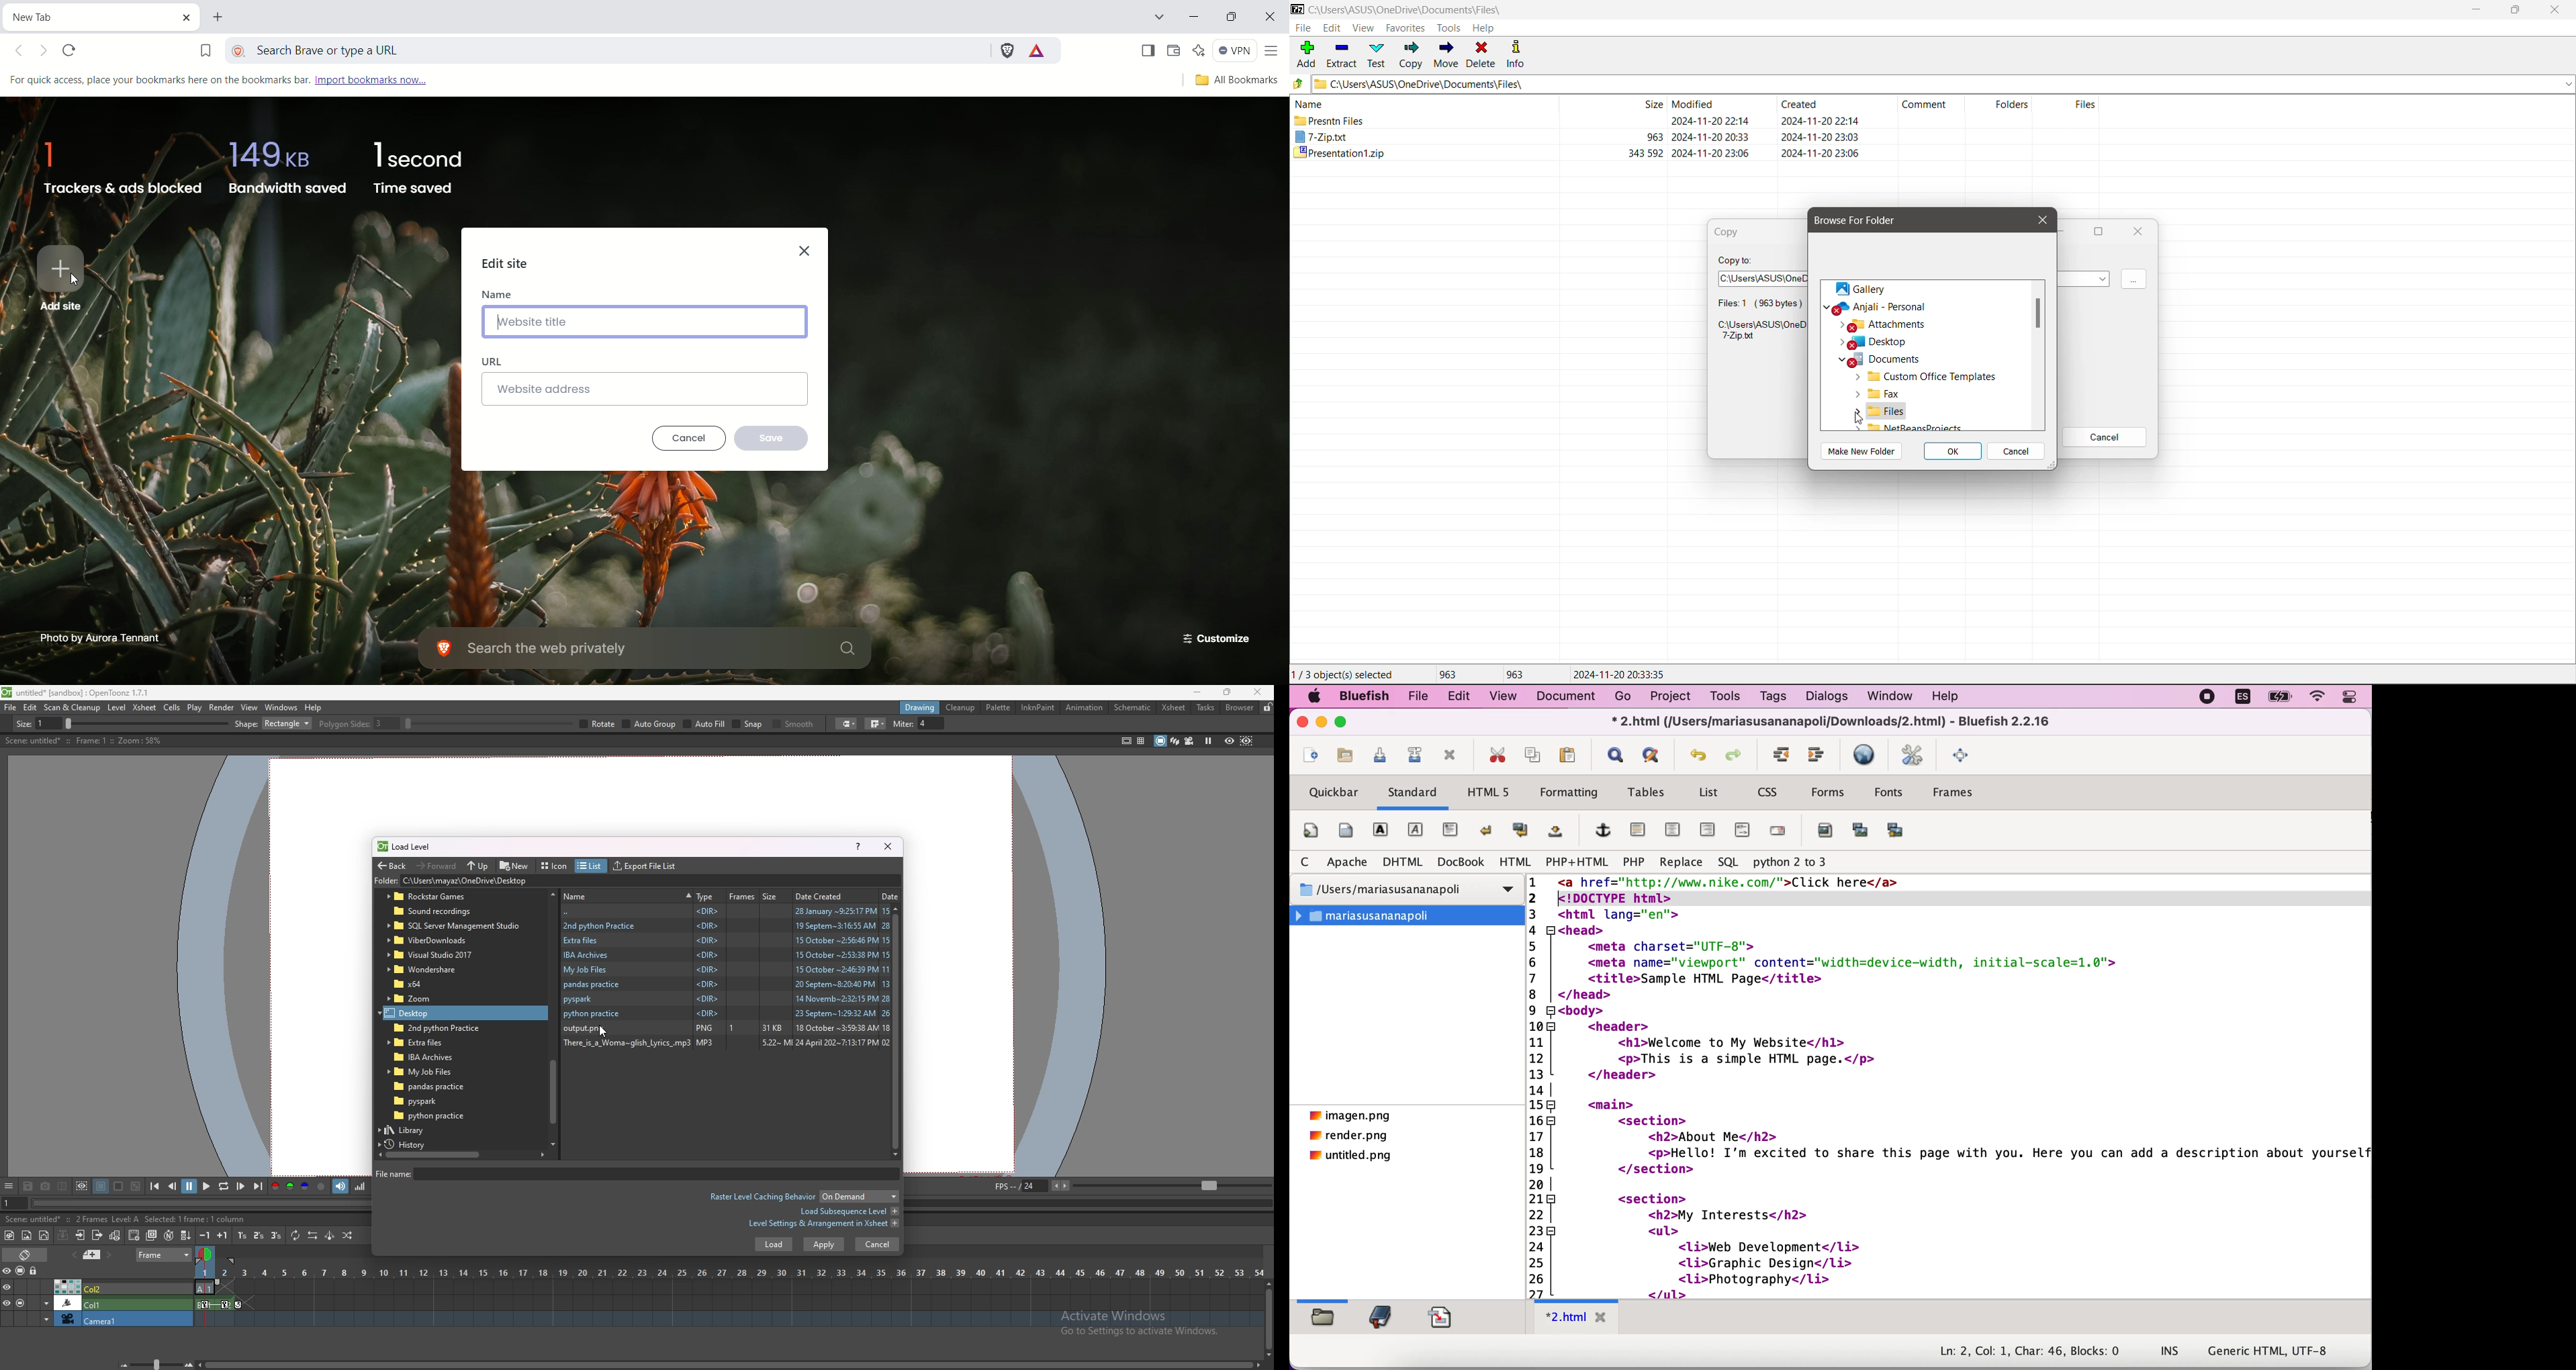 This screenshot has width=2576, height=1372. Describe the element at coordinates (1732, 233) in the screenshot. I see `Copy` at that location.